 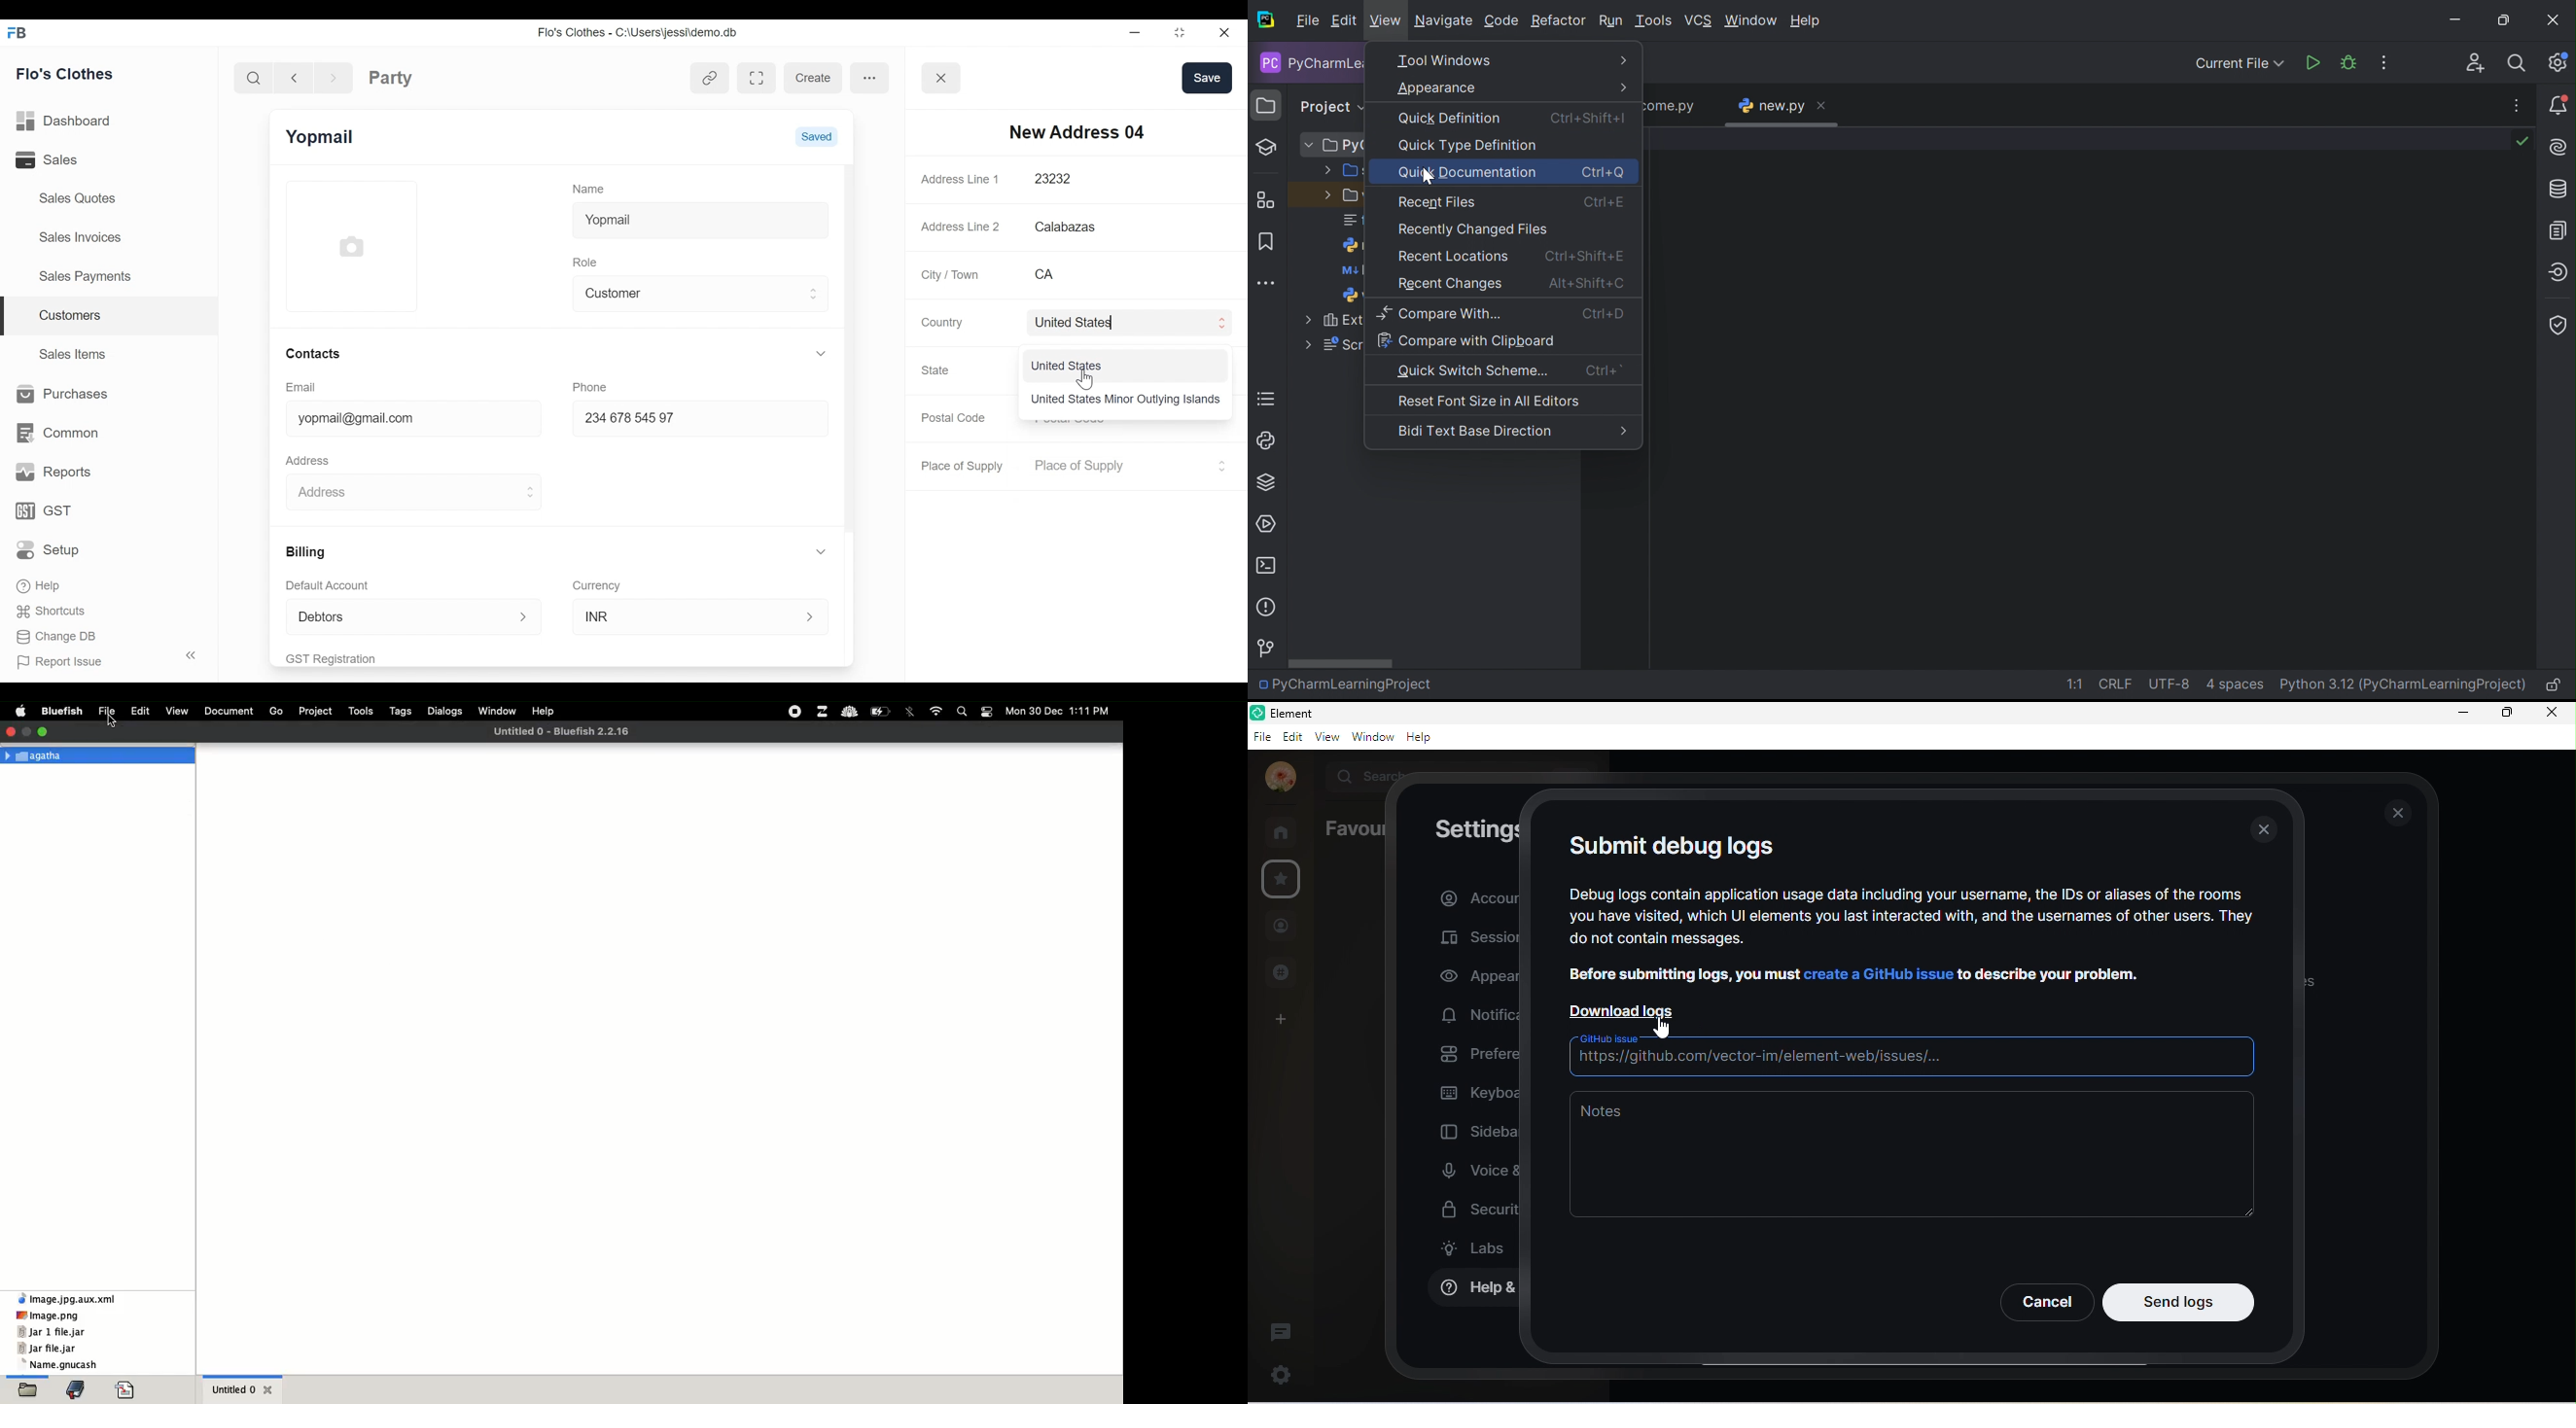 I want to click on Navigate Forward, so click(x=333, y=76).